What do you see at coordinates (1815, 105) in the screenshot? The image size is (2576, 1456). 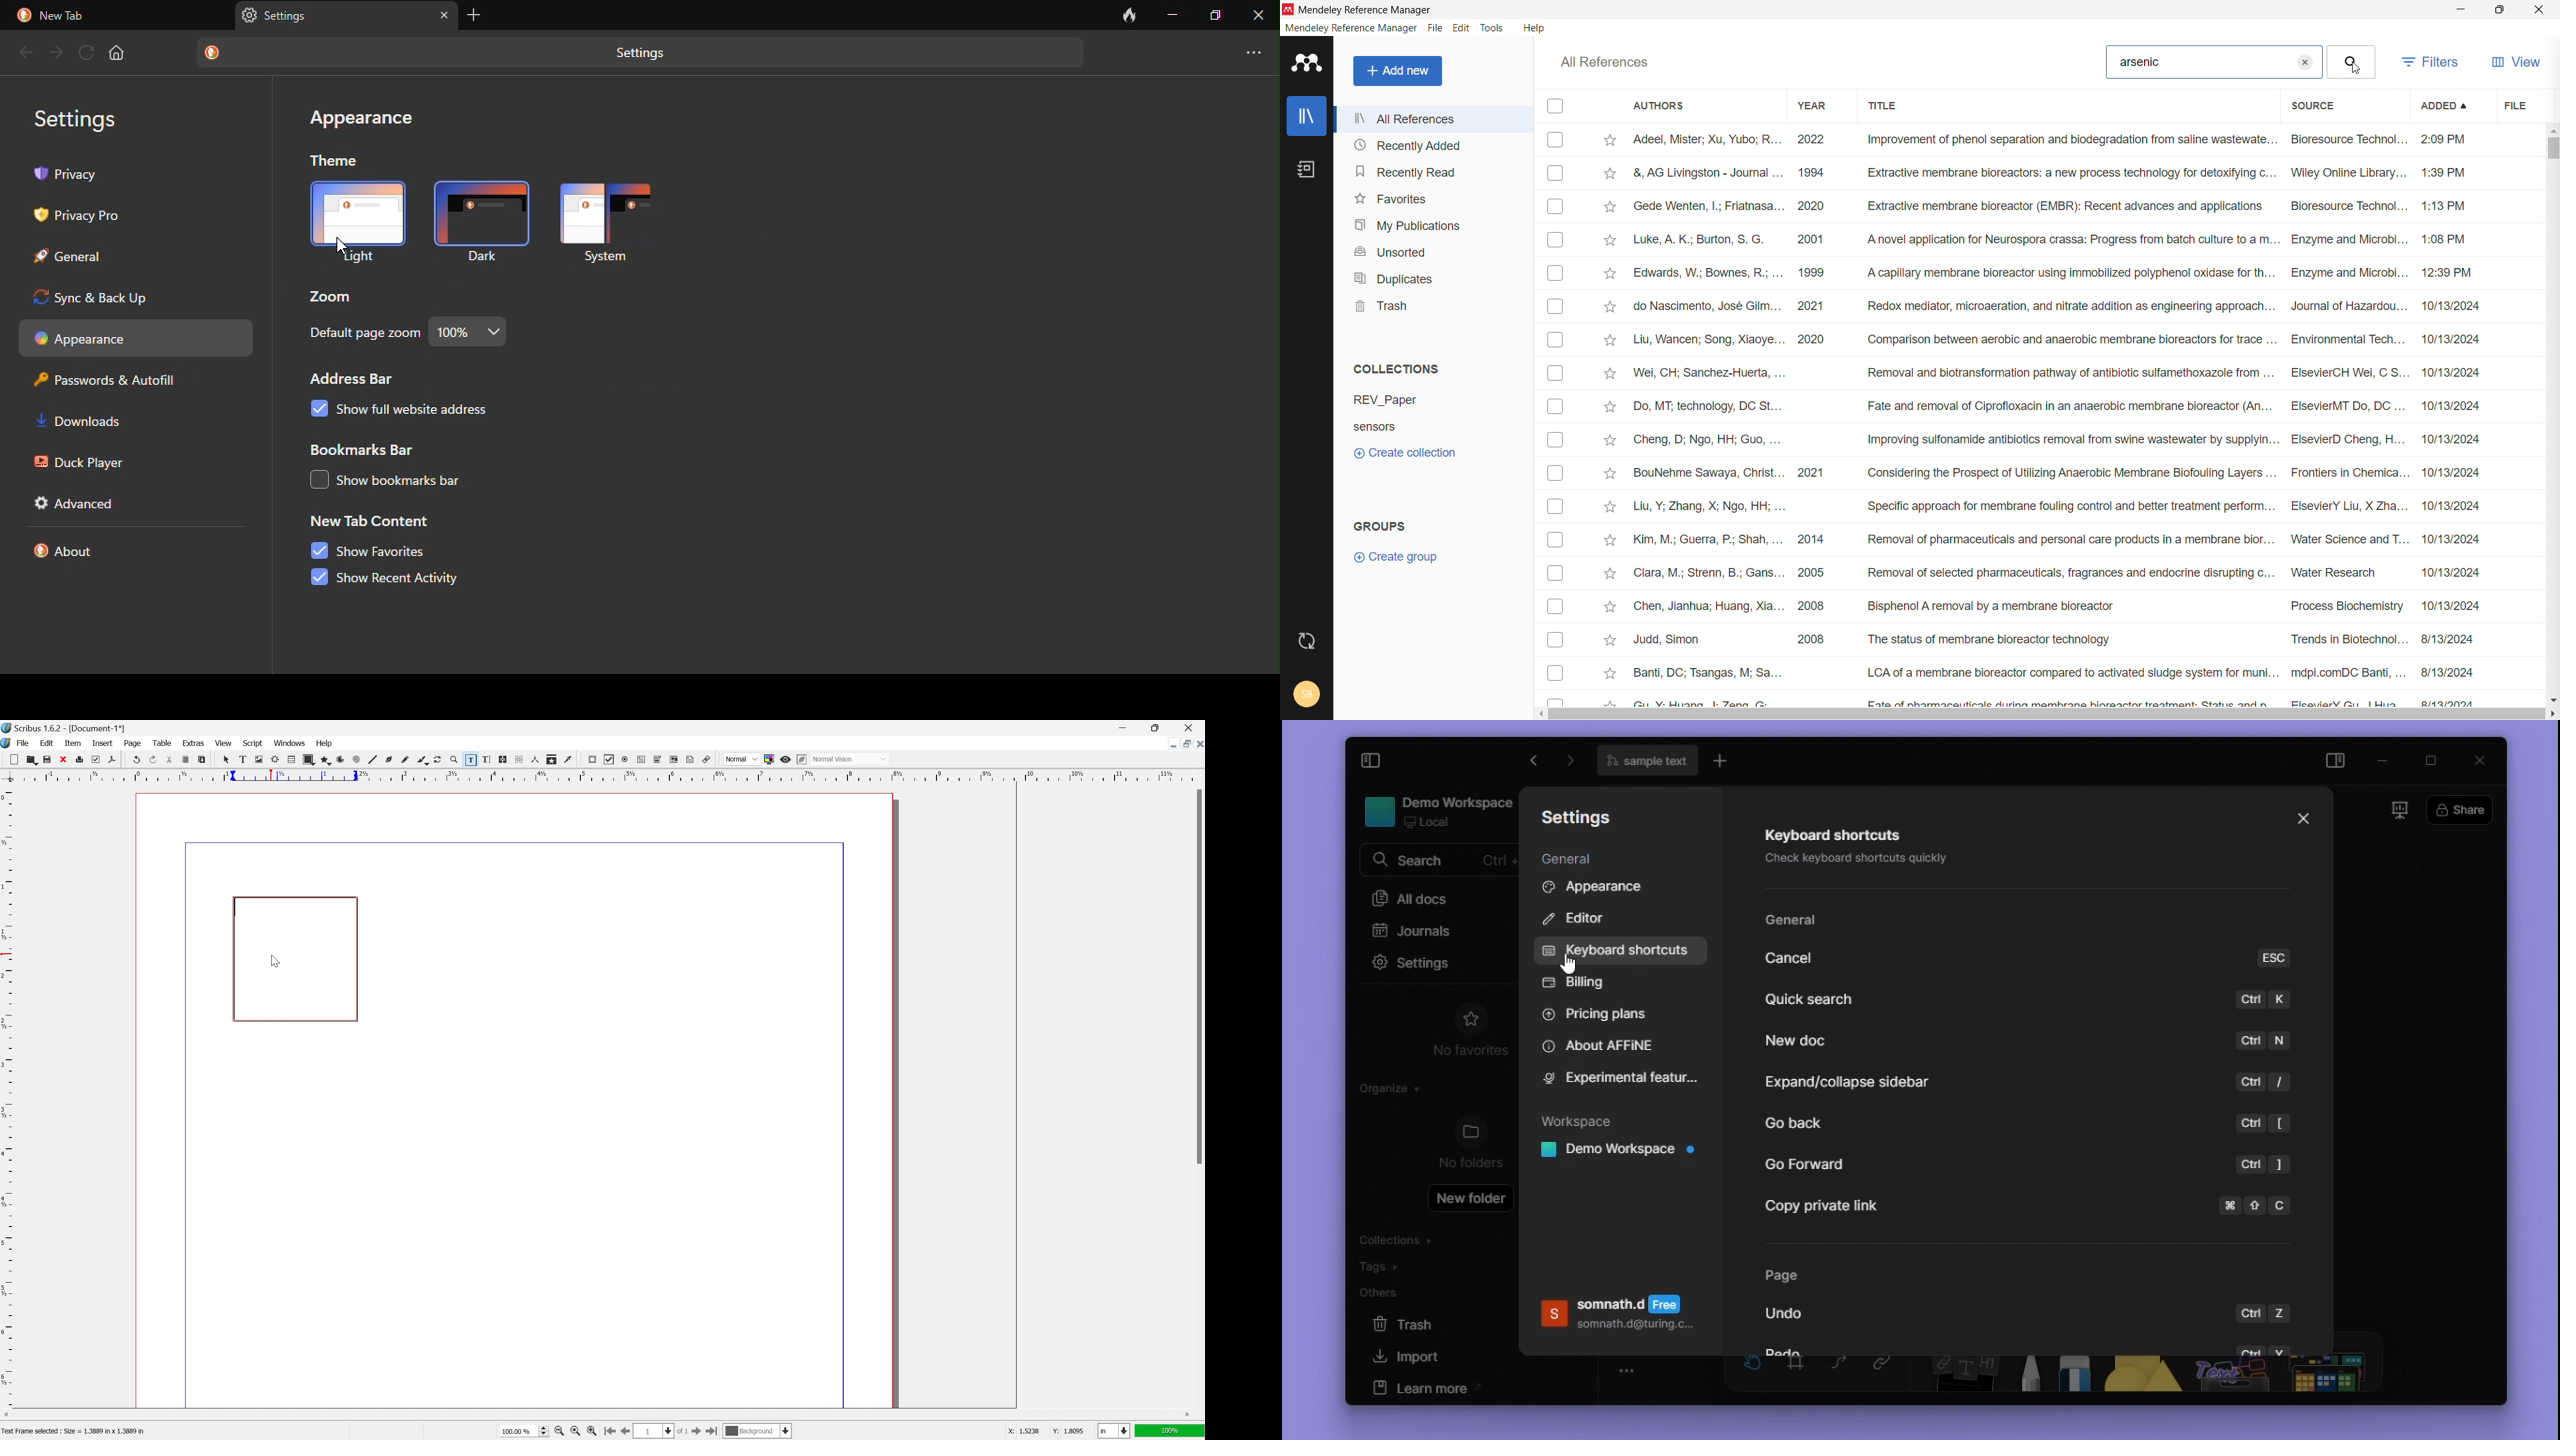 I see `year` at bounding box center [1815, 105].